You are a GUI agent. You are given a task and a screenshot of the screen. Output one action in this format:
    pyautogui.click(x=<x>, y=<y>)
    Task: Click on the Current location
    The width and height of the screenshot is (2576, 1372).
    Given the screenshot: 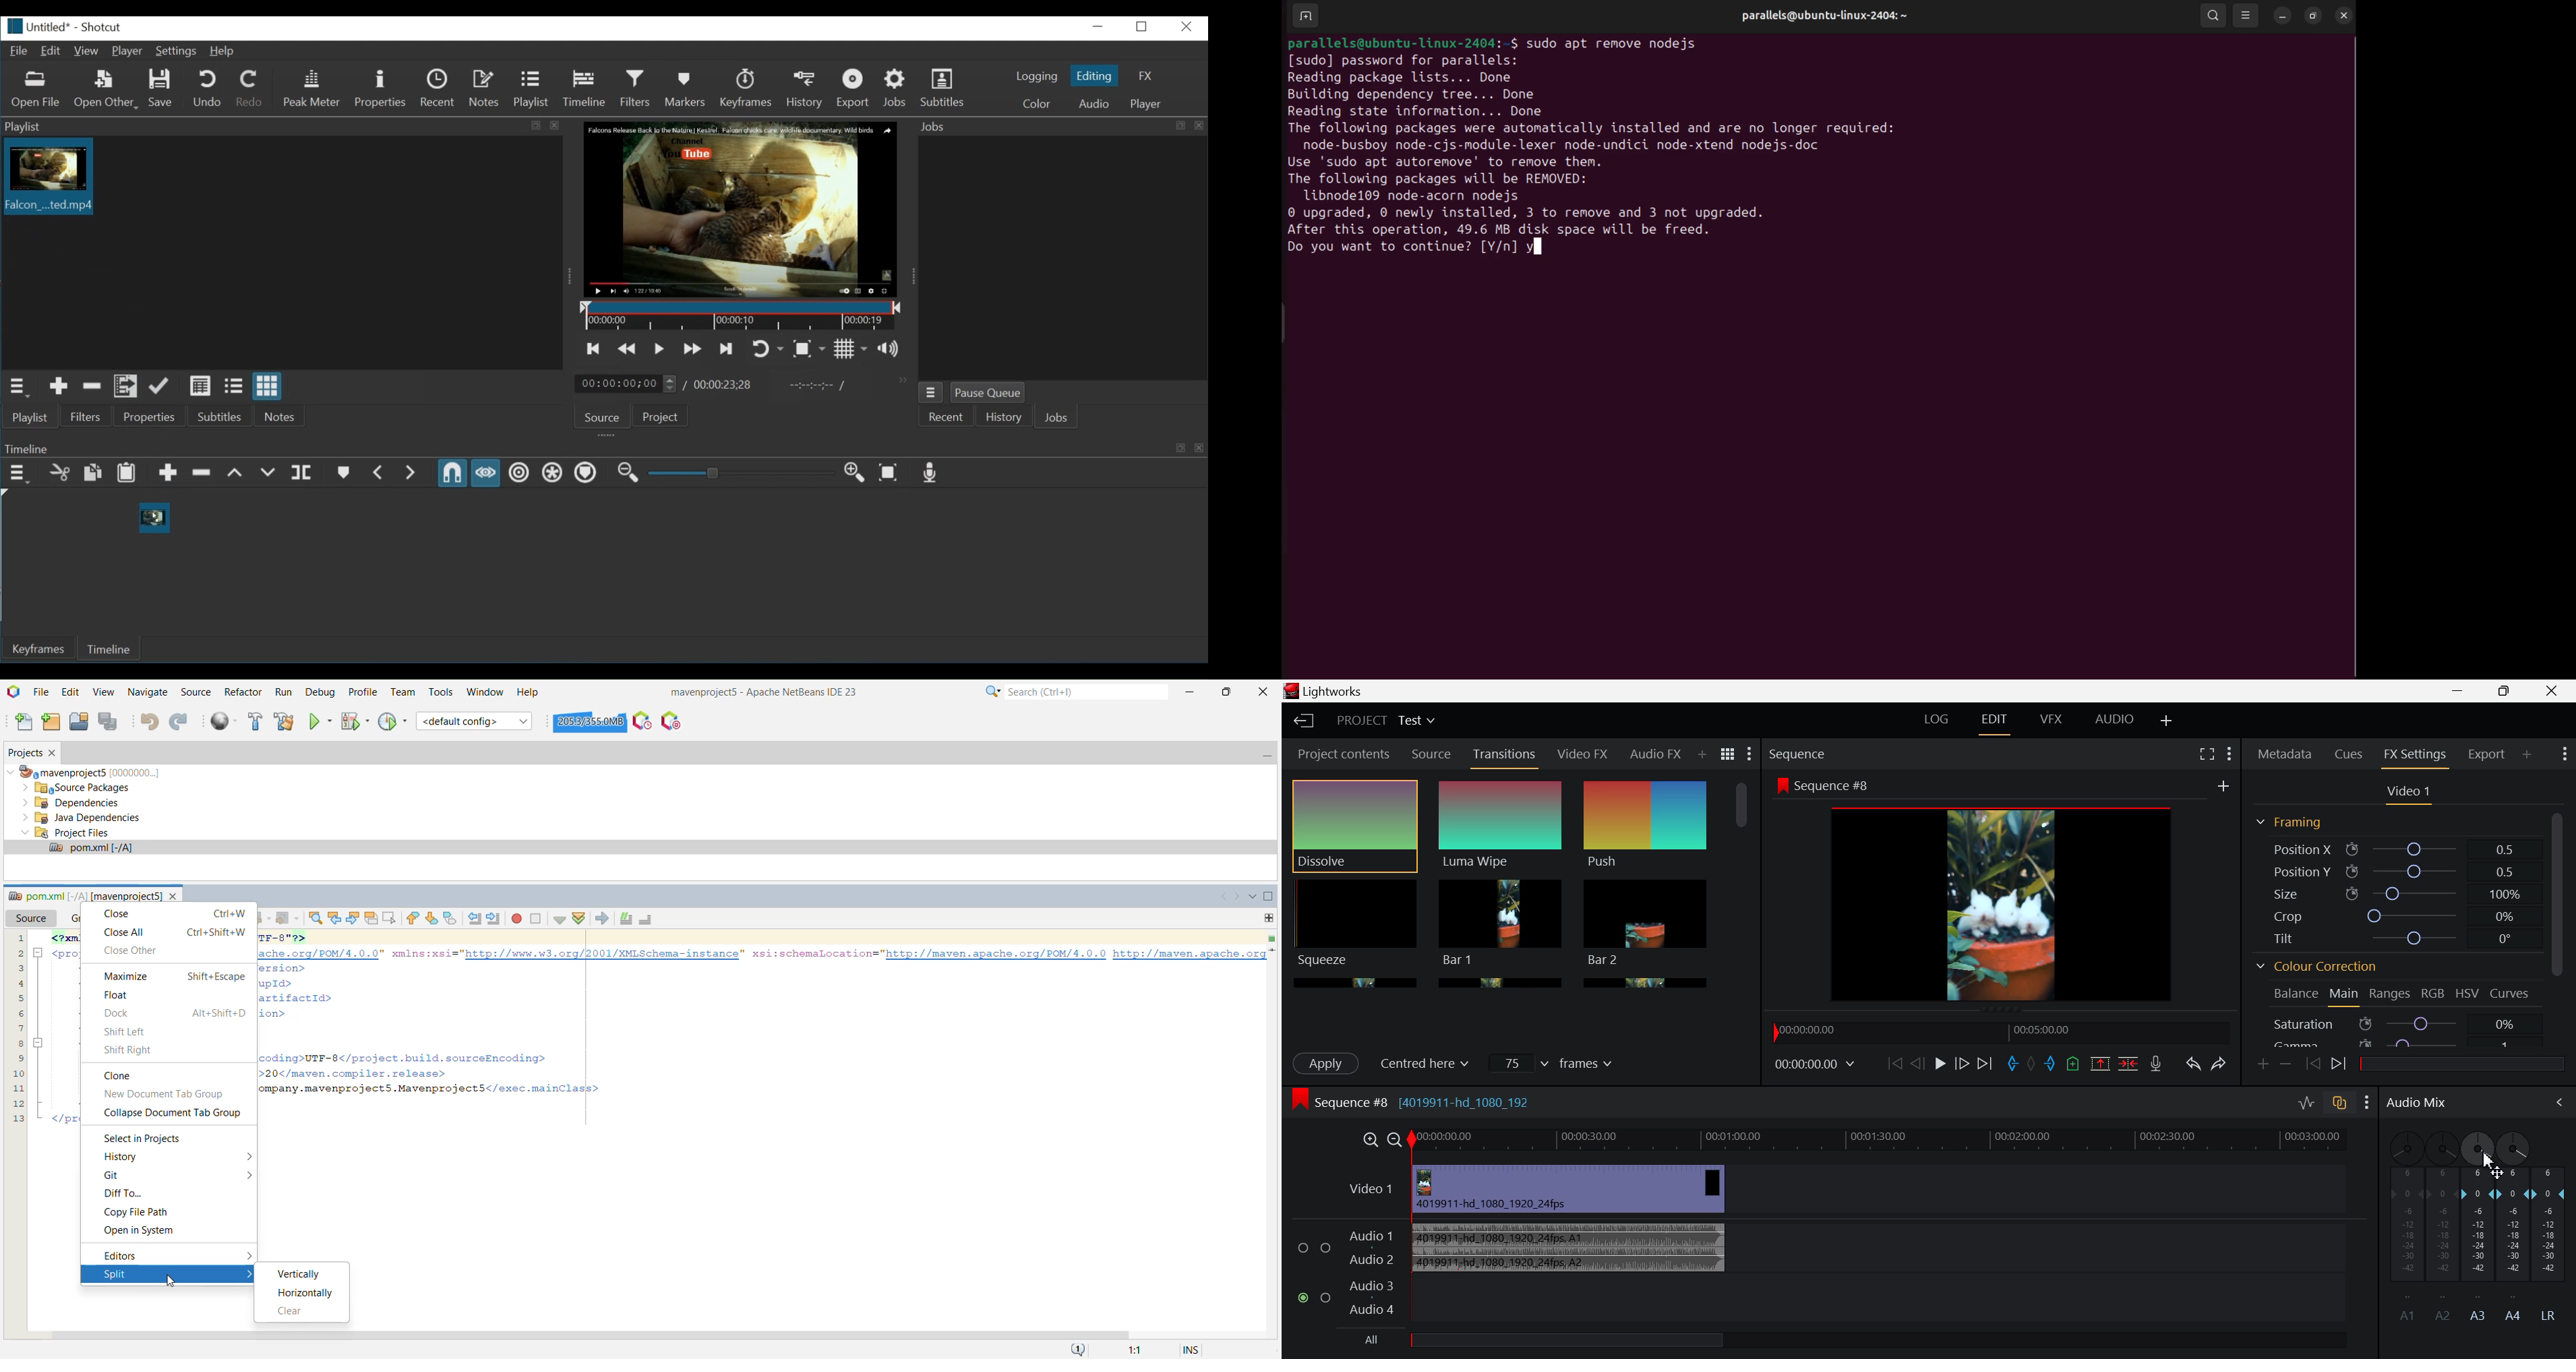 What is the action you would take?
    pyautogui.click(x=627, y=384)
    